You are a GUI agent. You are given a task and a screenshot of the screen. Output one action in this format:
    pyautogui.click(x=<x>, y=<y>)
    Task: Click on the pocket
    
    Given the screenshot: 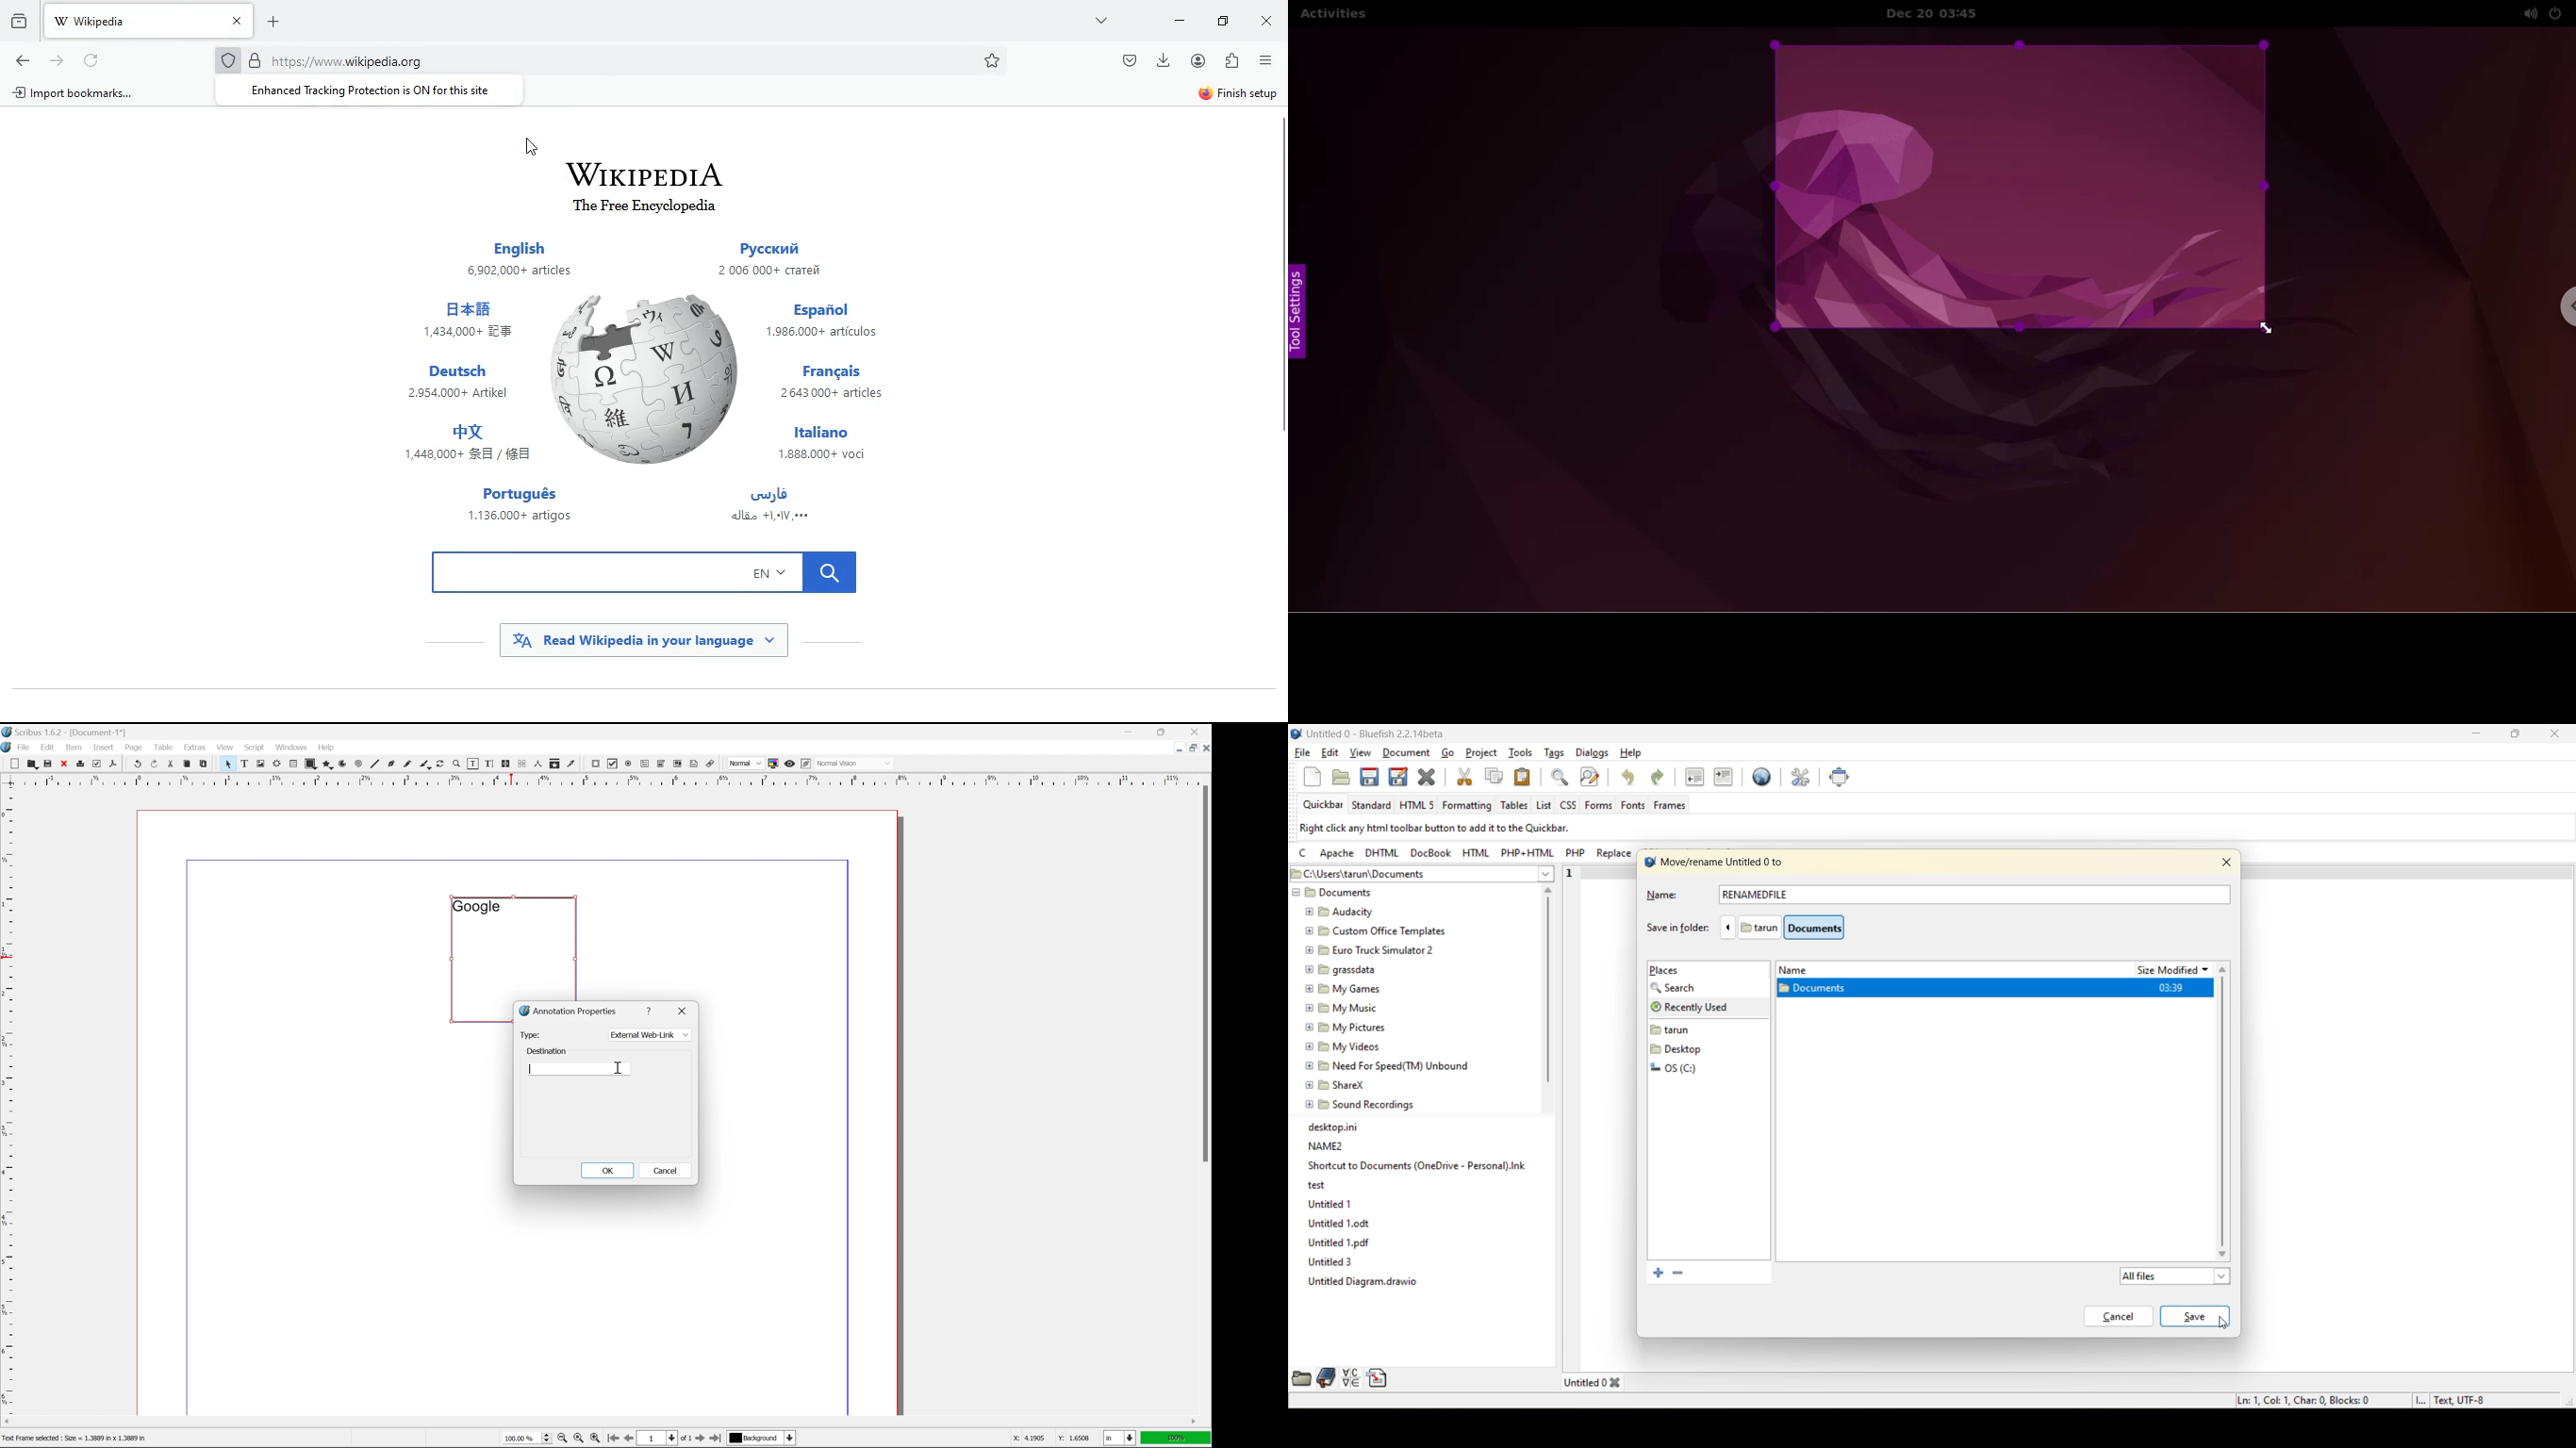 What is the action you would take?
    pyautogui.click(x=1128, y=60)
    